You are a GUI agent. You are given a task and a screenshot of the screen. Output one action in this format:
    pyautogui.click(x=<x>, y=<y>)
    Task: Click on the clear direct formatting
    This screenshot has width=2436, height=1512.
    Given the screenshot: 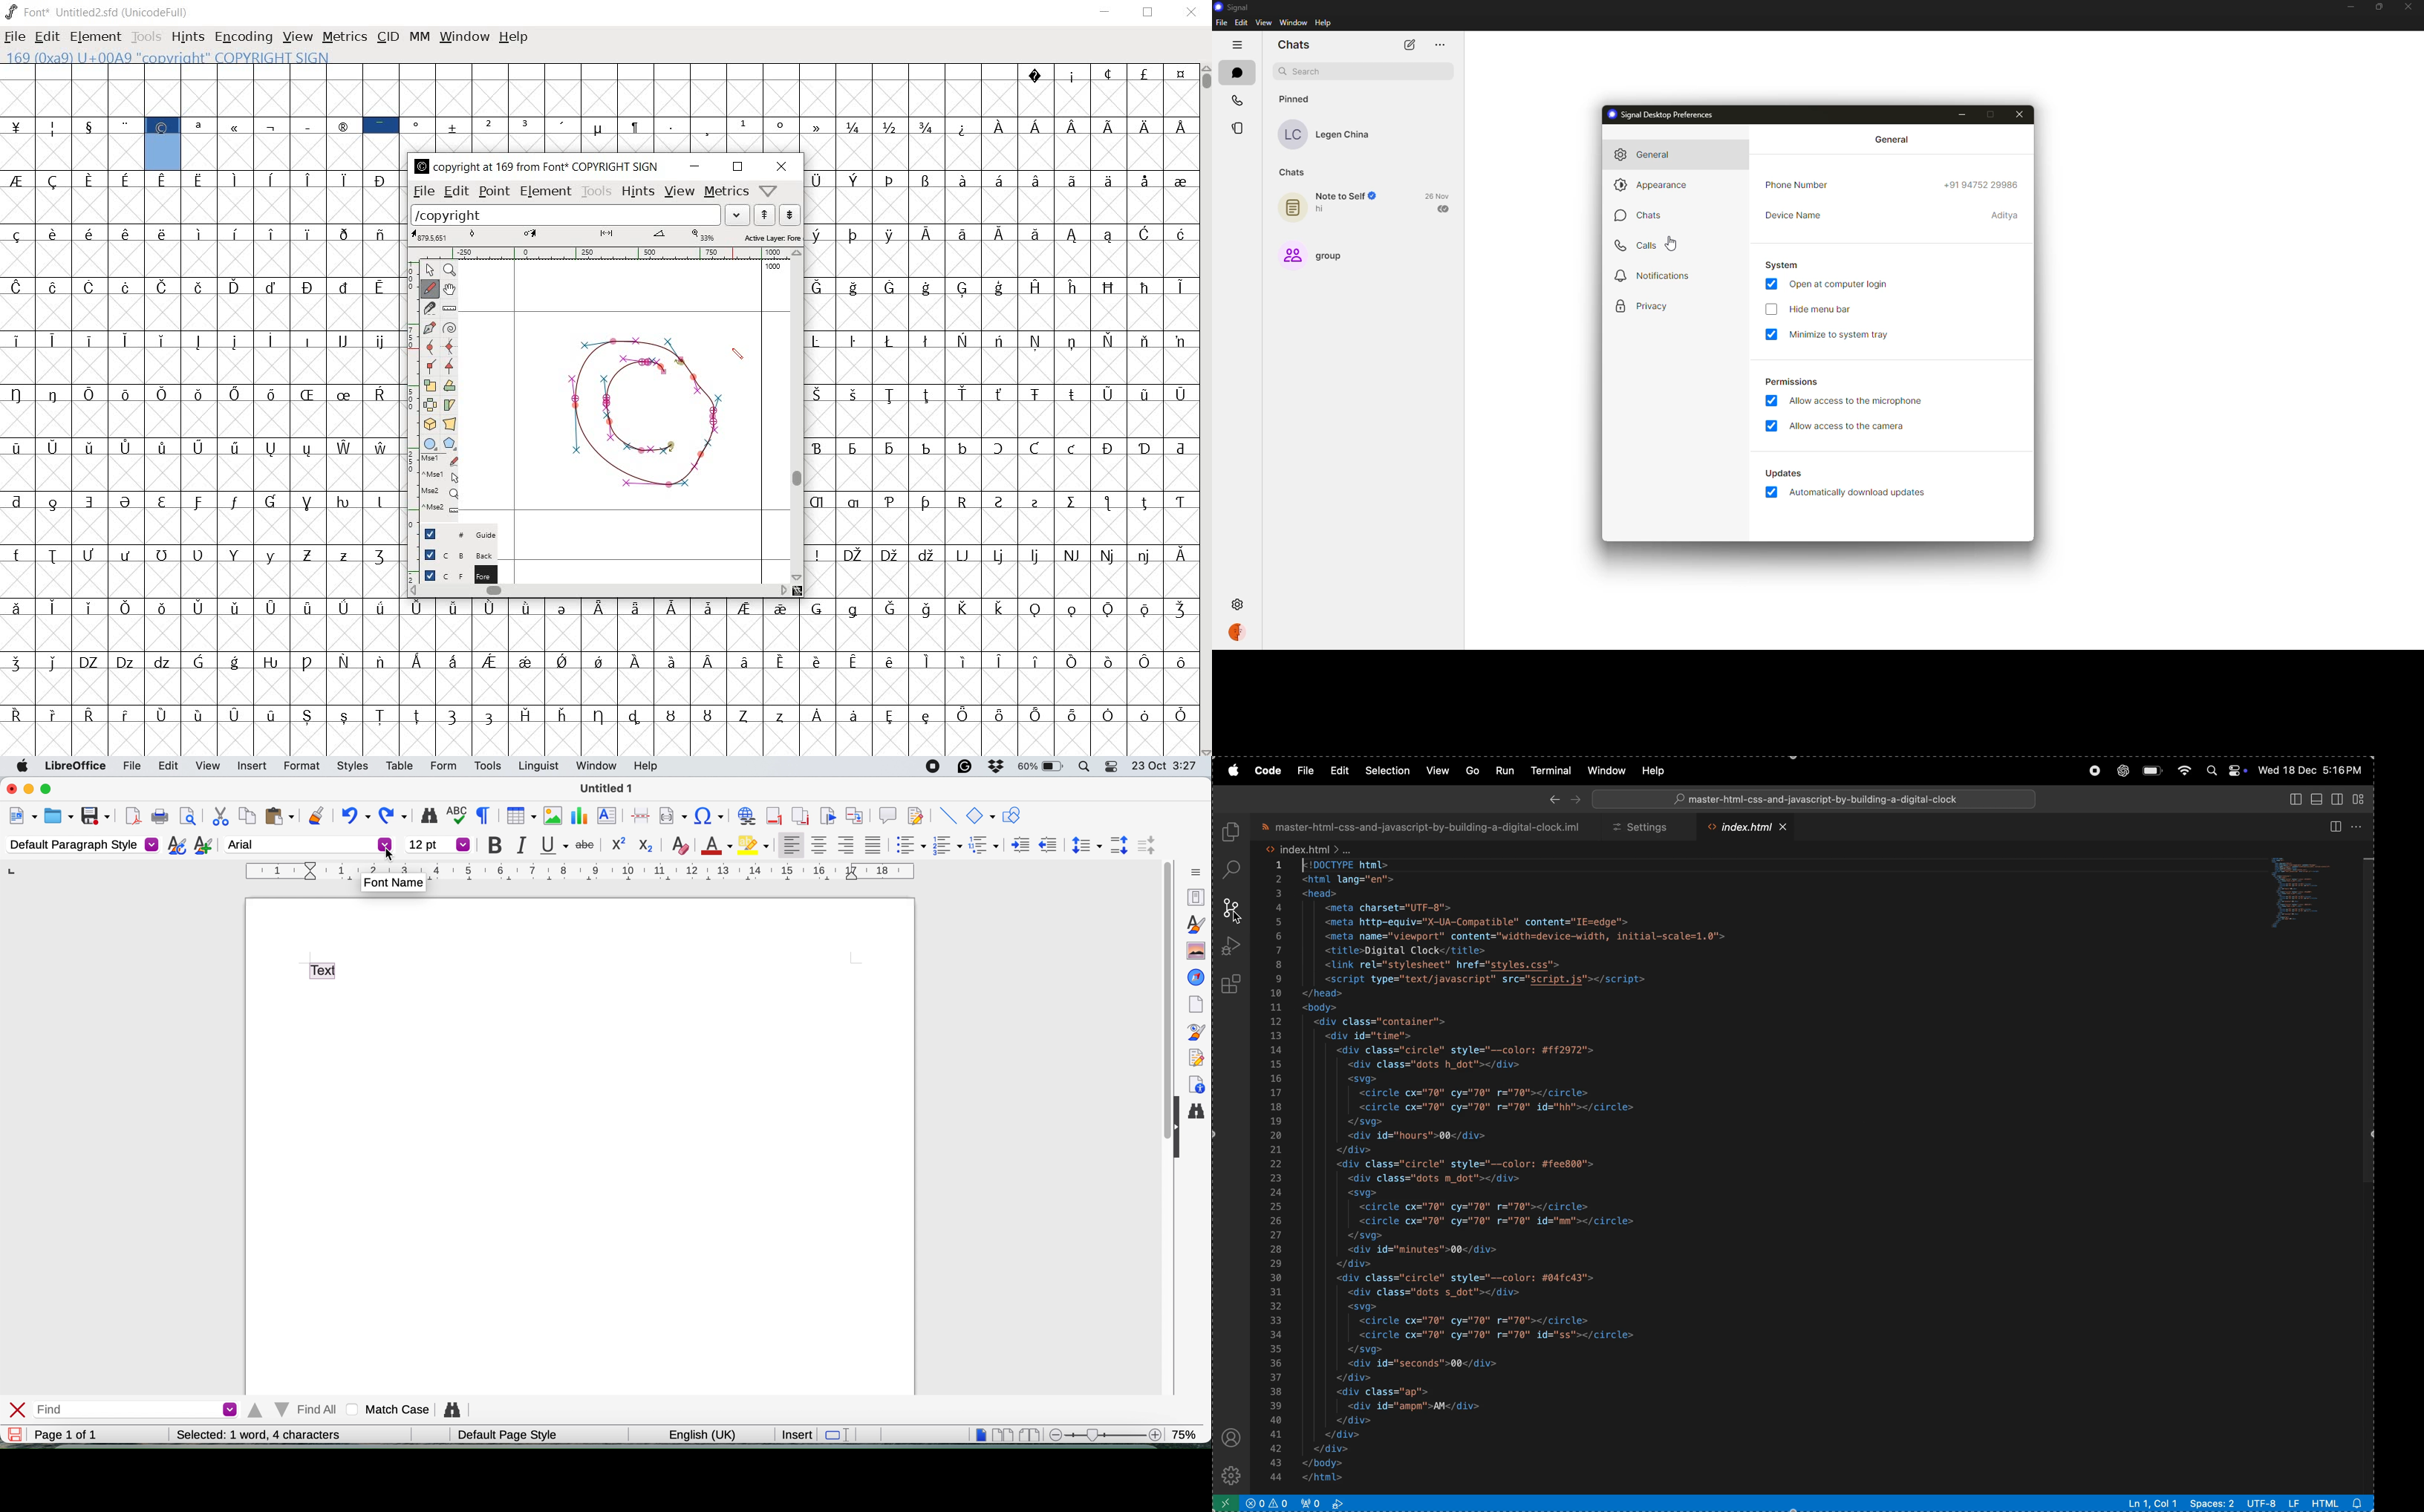 What is the action you would take?
    pyautogui.click(x=681, y=846)
    